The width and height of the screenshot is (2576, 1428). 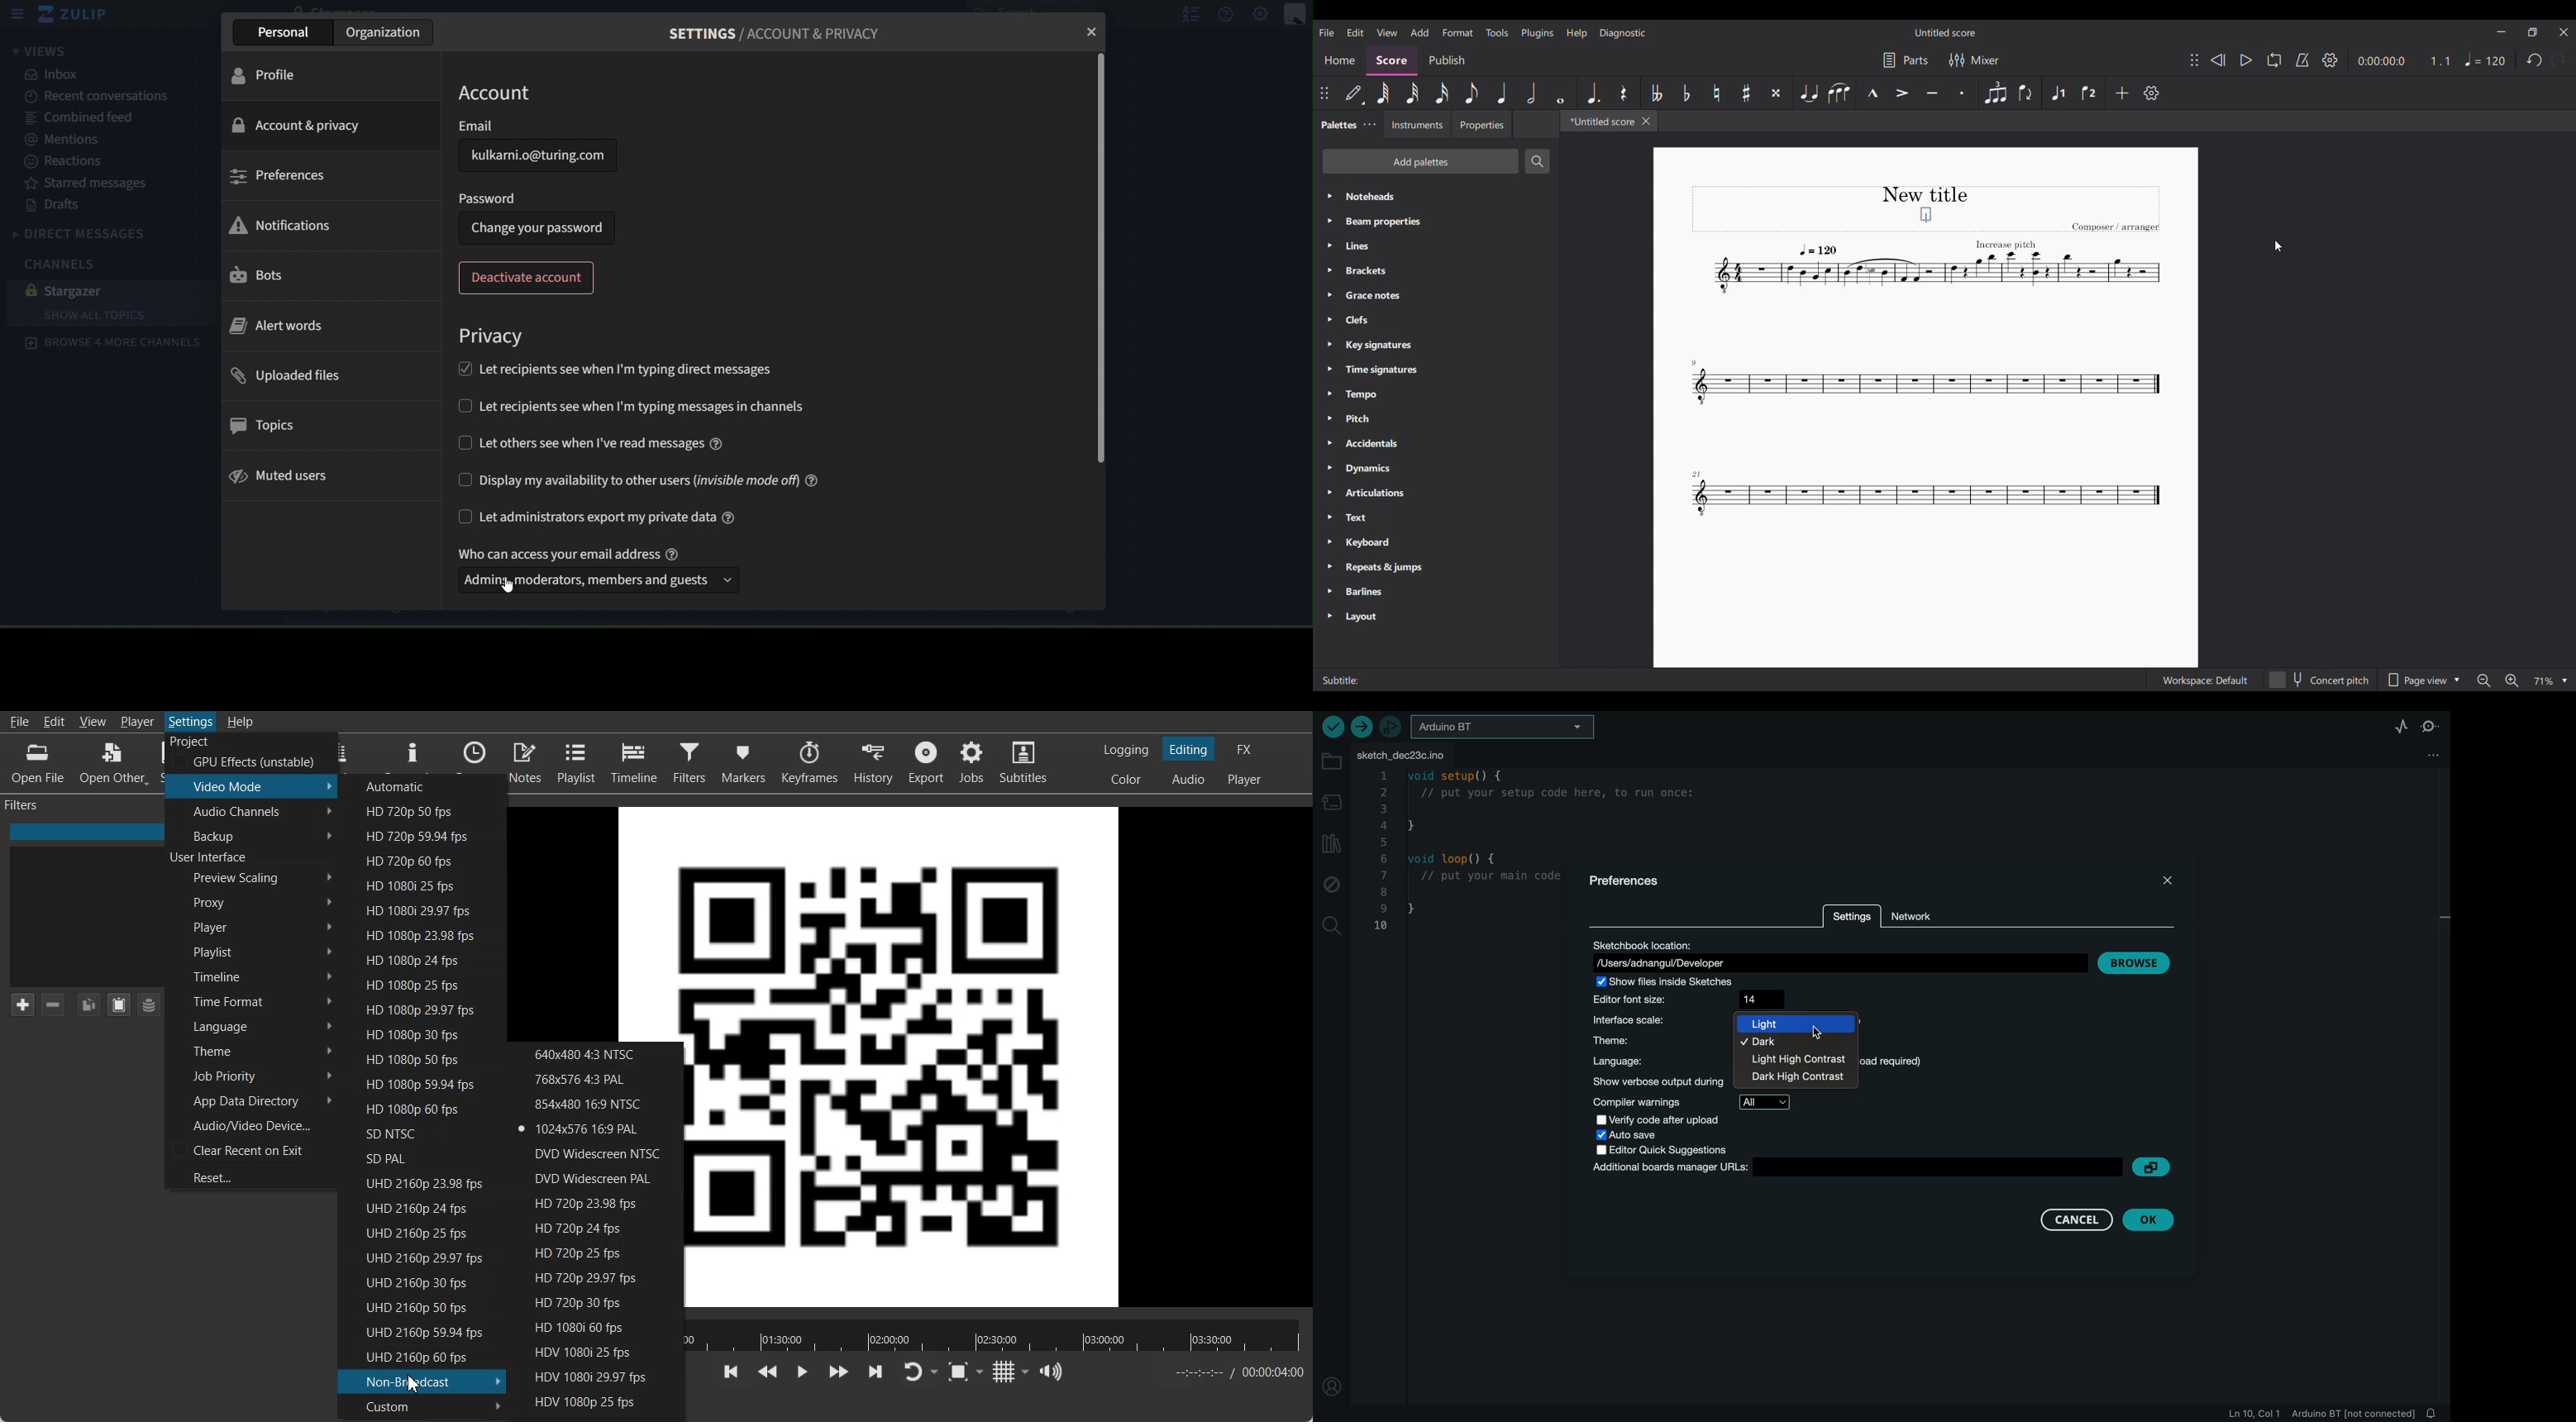 What do you see at coordinates (1421, 161) in the screenshot?
I see `Add palettes` at bounding box center [1421, 161].